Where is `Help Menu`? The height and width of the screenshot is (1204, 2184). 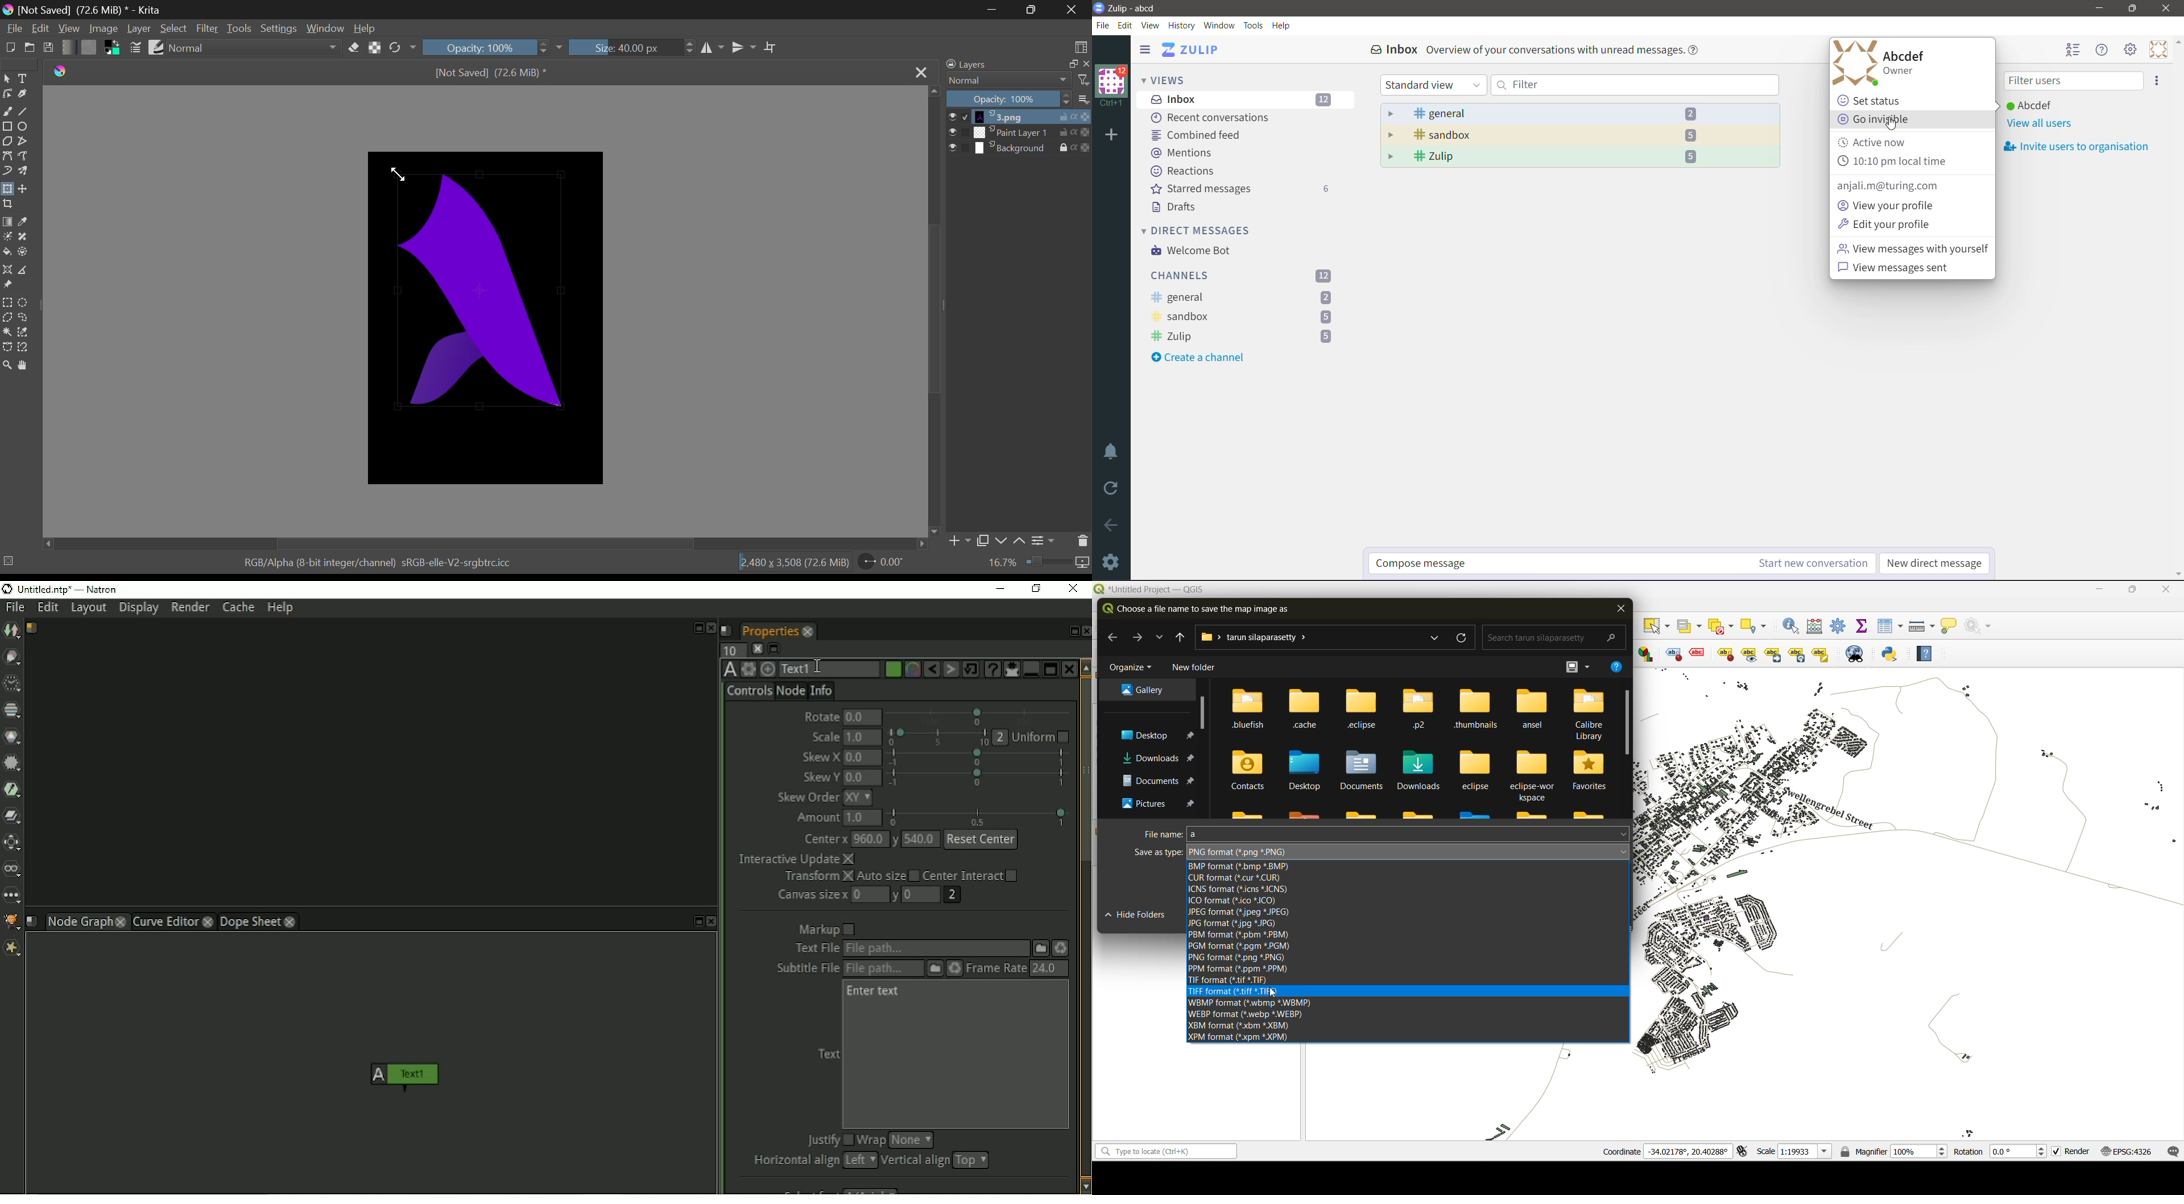
Help Menu is located at coordinates (2103, 50).